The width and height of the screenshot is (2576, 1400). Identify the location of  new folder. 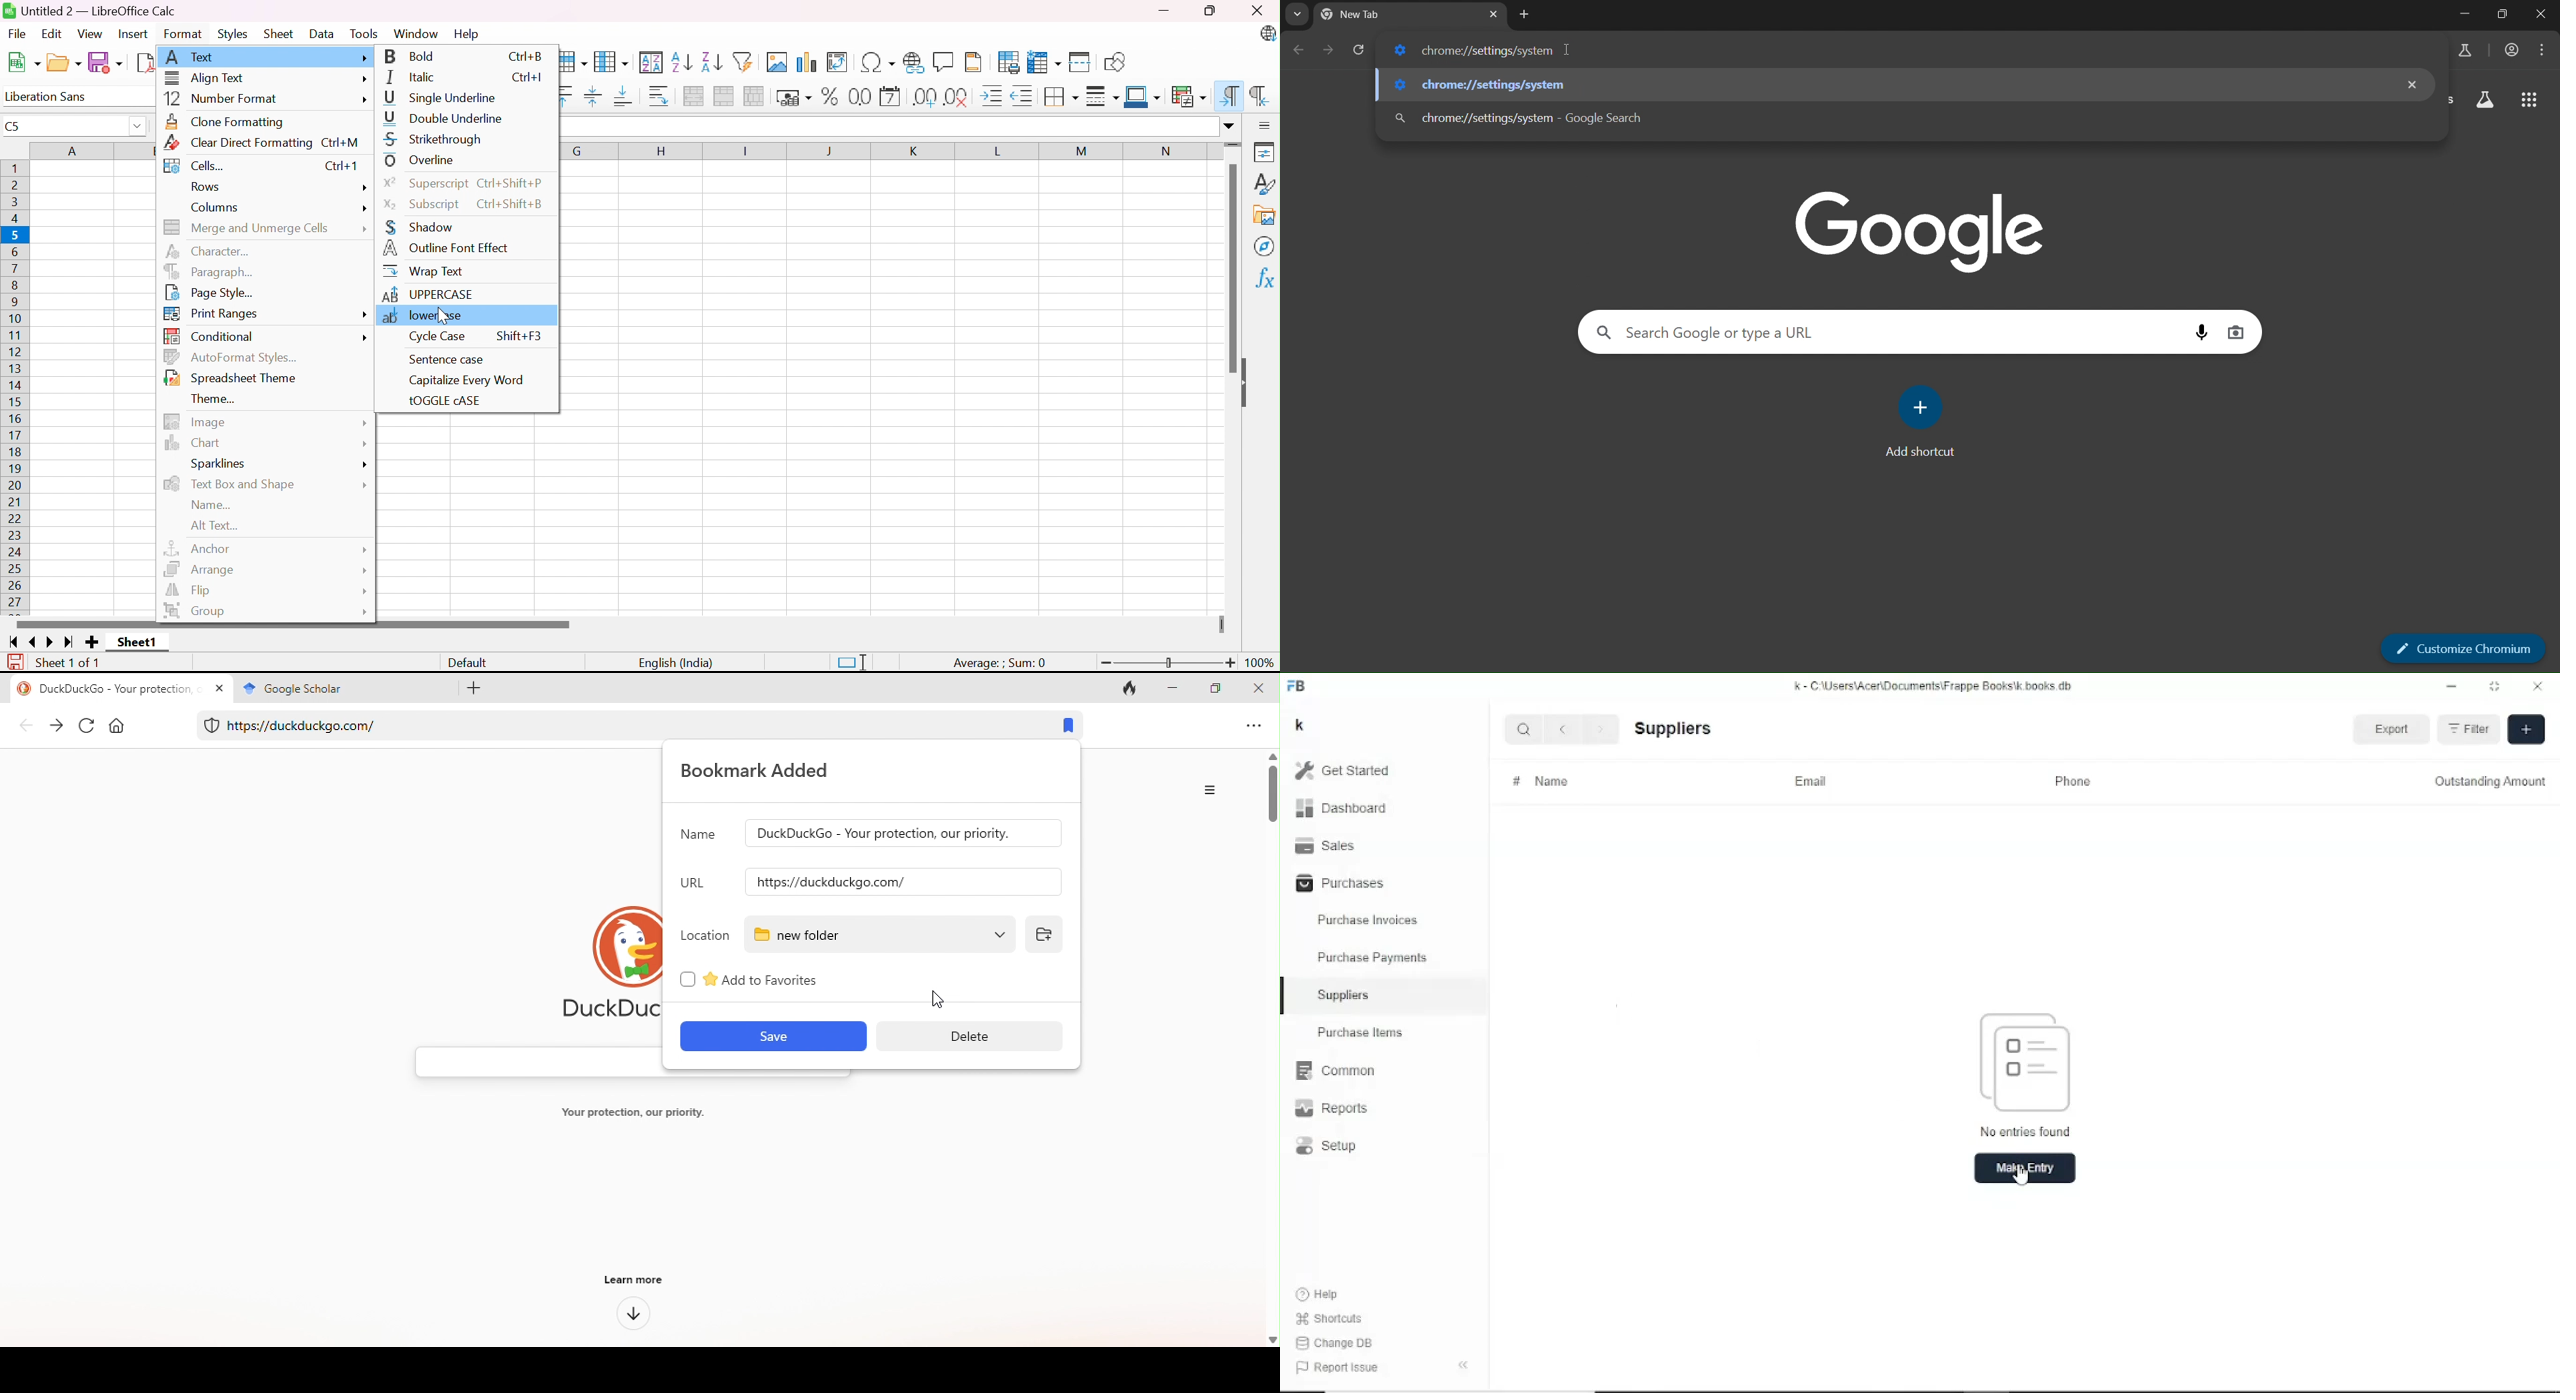
(861, 934).